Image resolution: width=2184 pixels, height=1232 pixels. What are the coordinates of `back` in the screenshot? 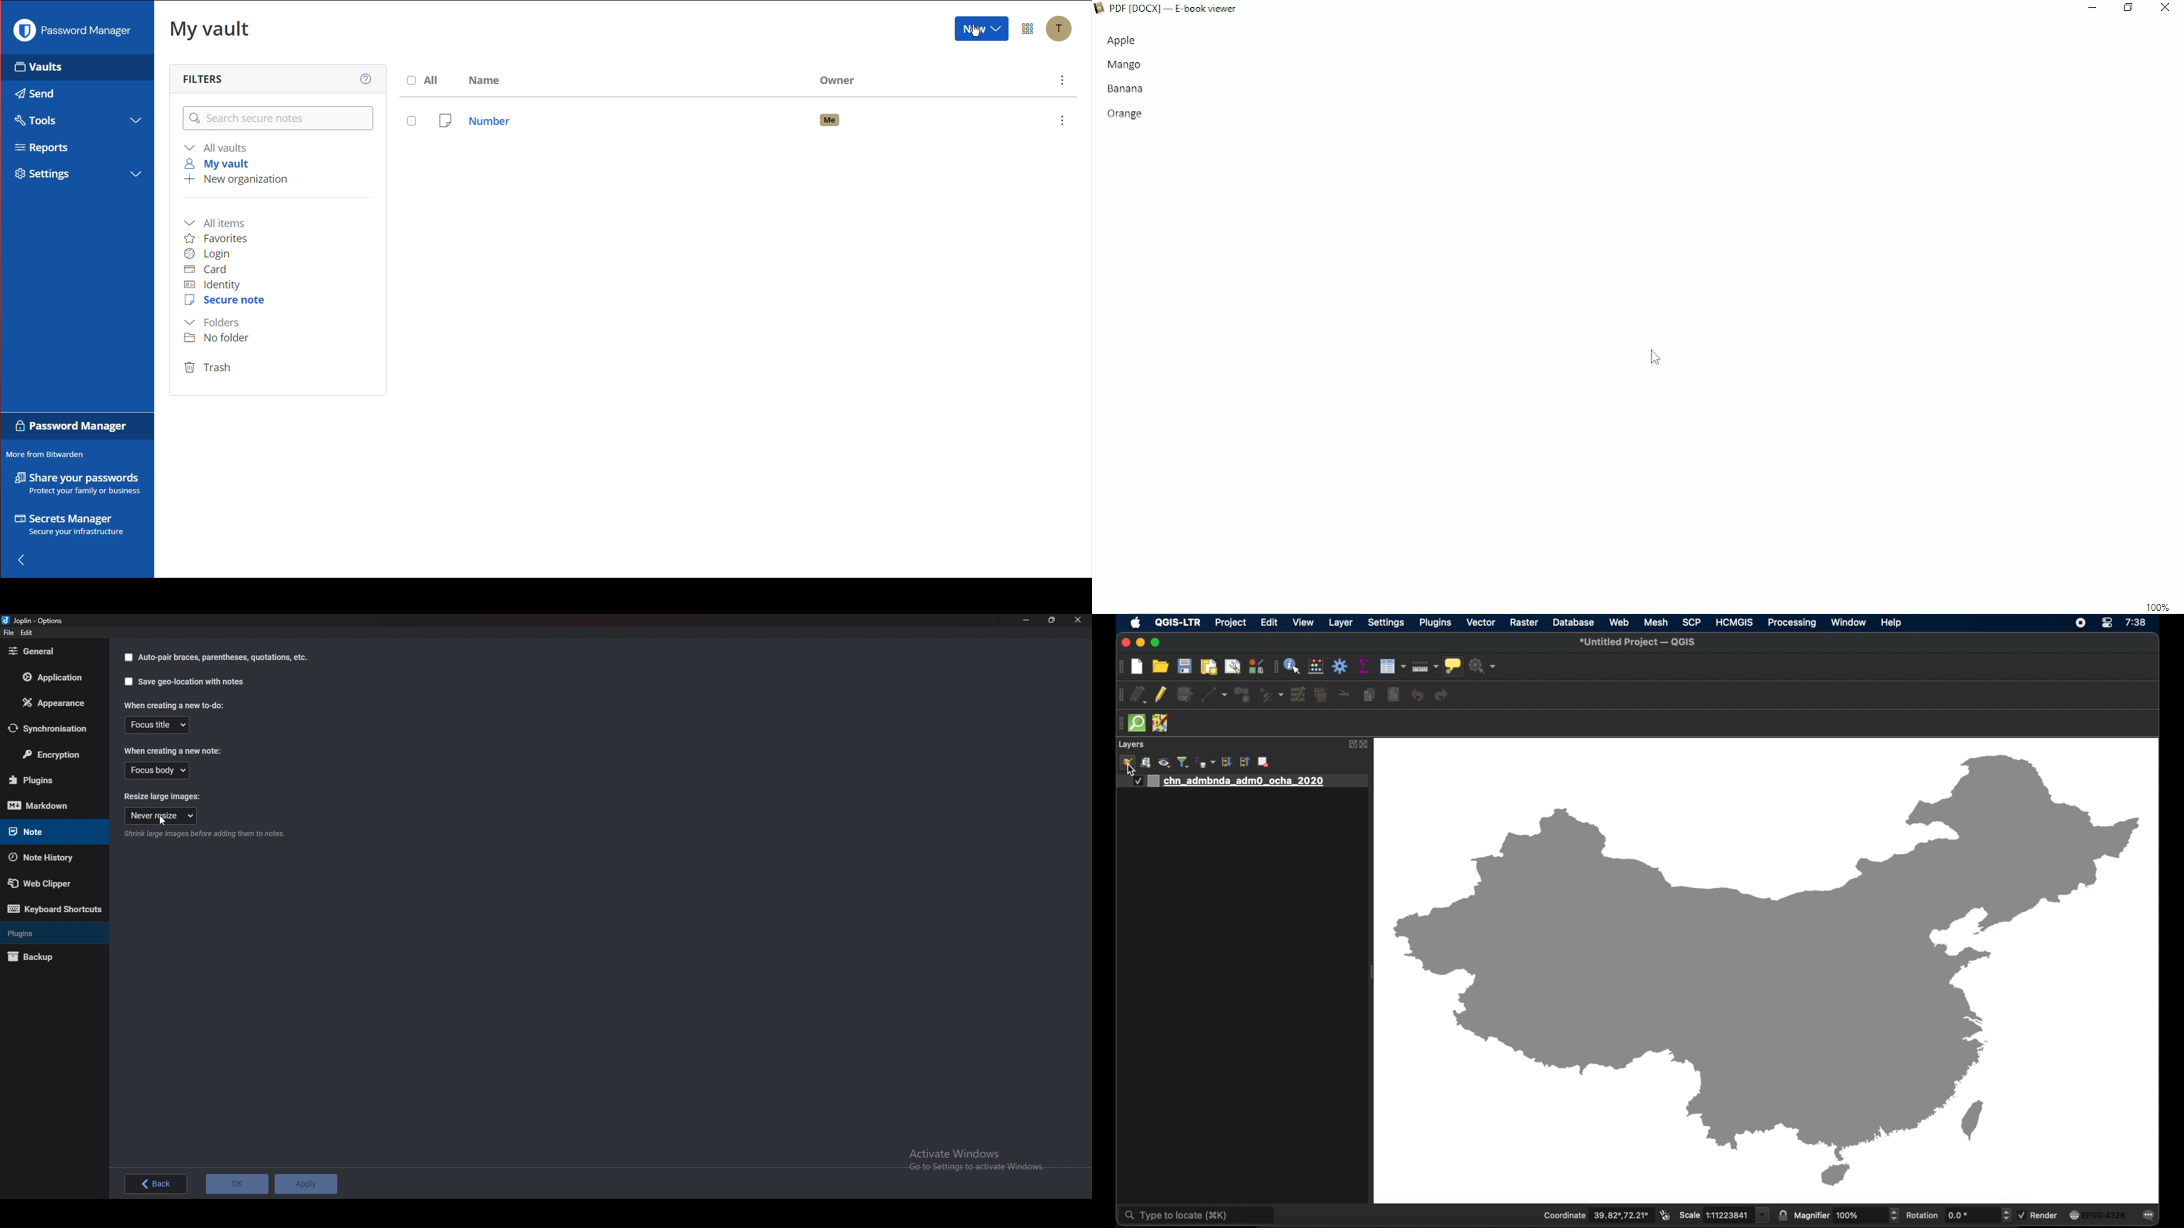 It's located at (158, 1185).